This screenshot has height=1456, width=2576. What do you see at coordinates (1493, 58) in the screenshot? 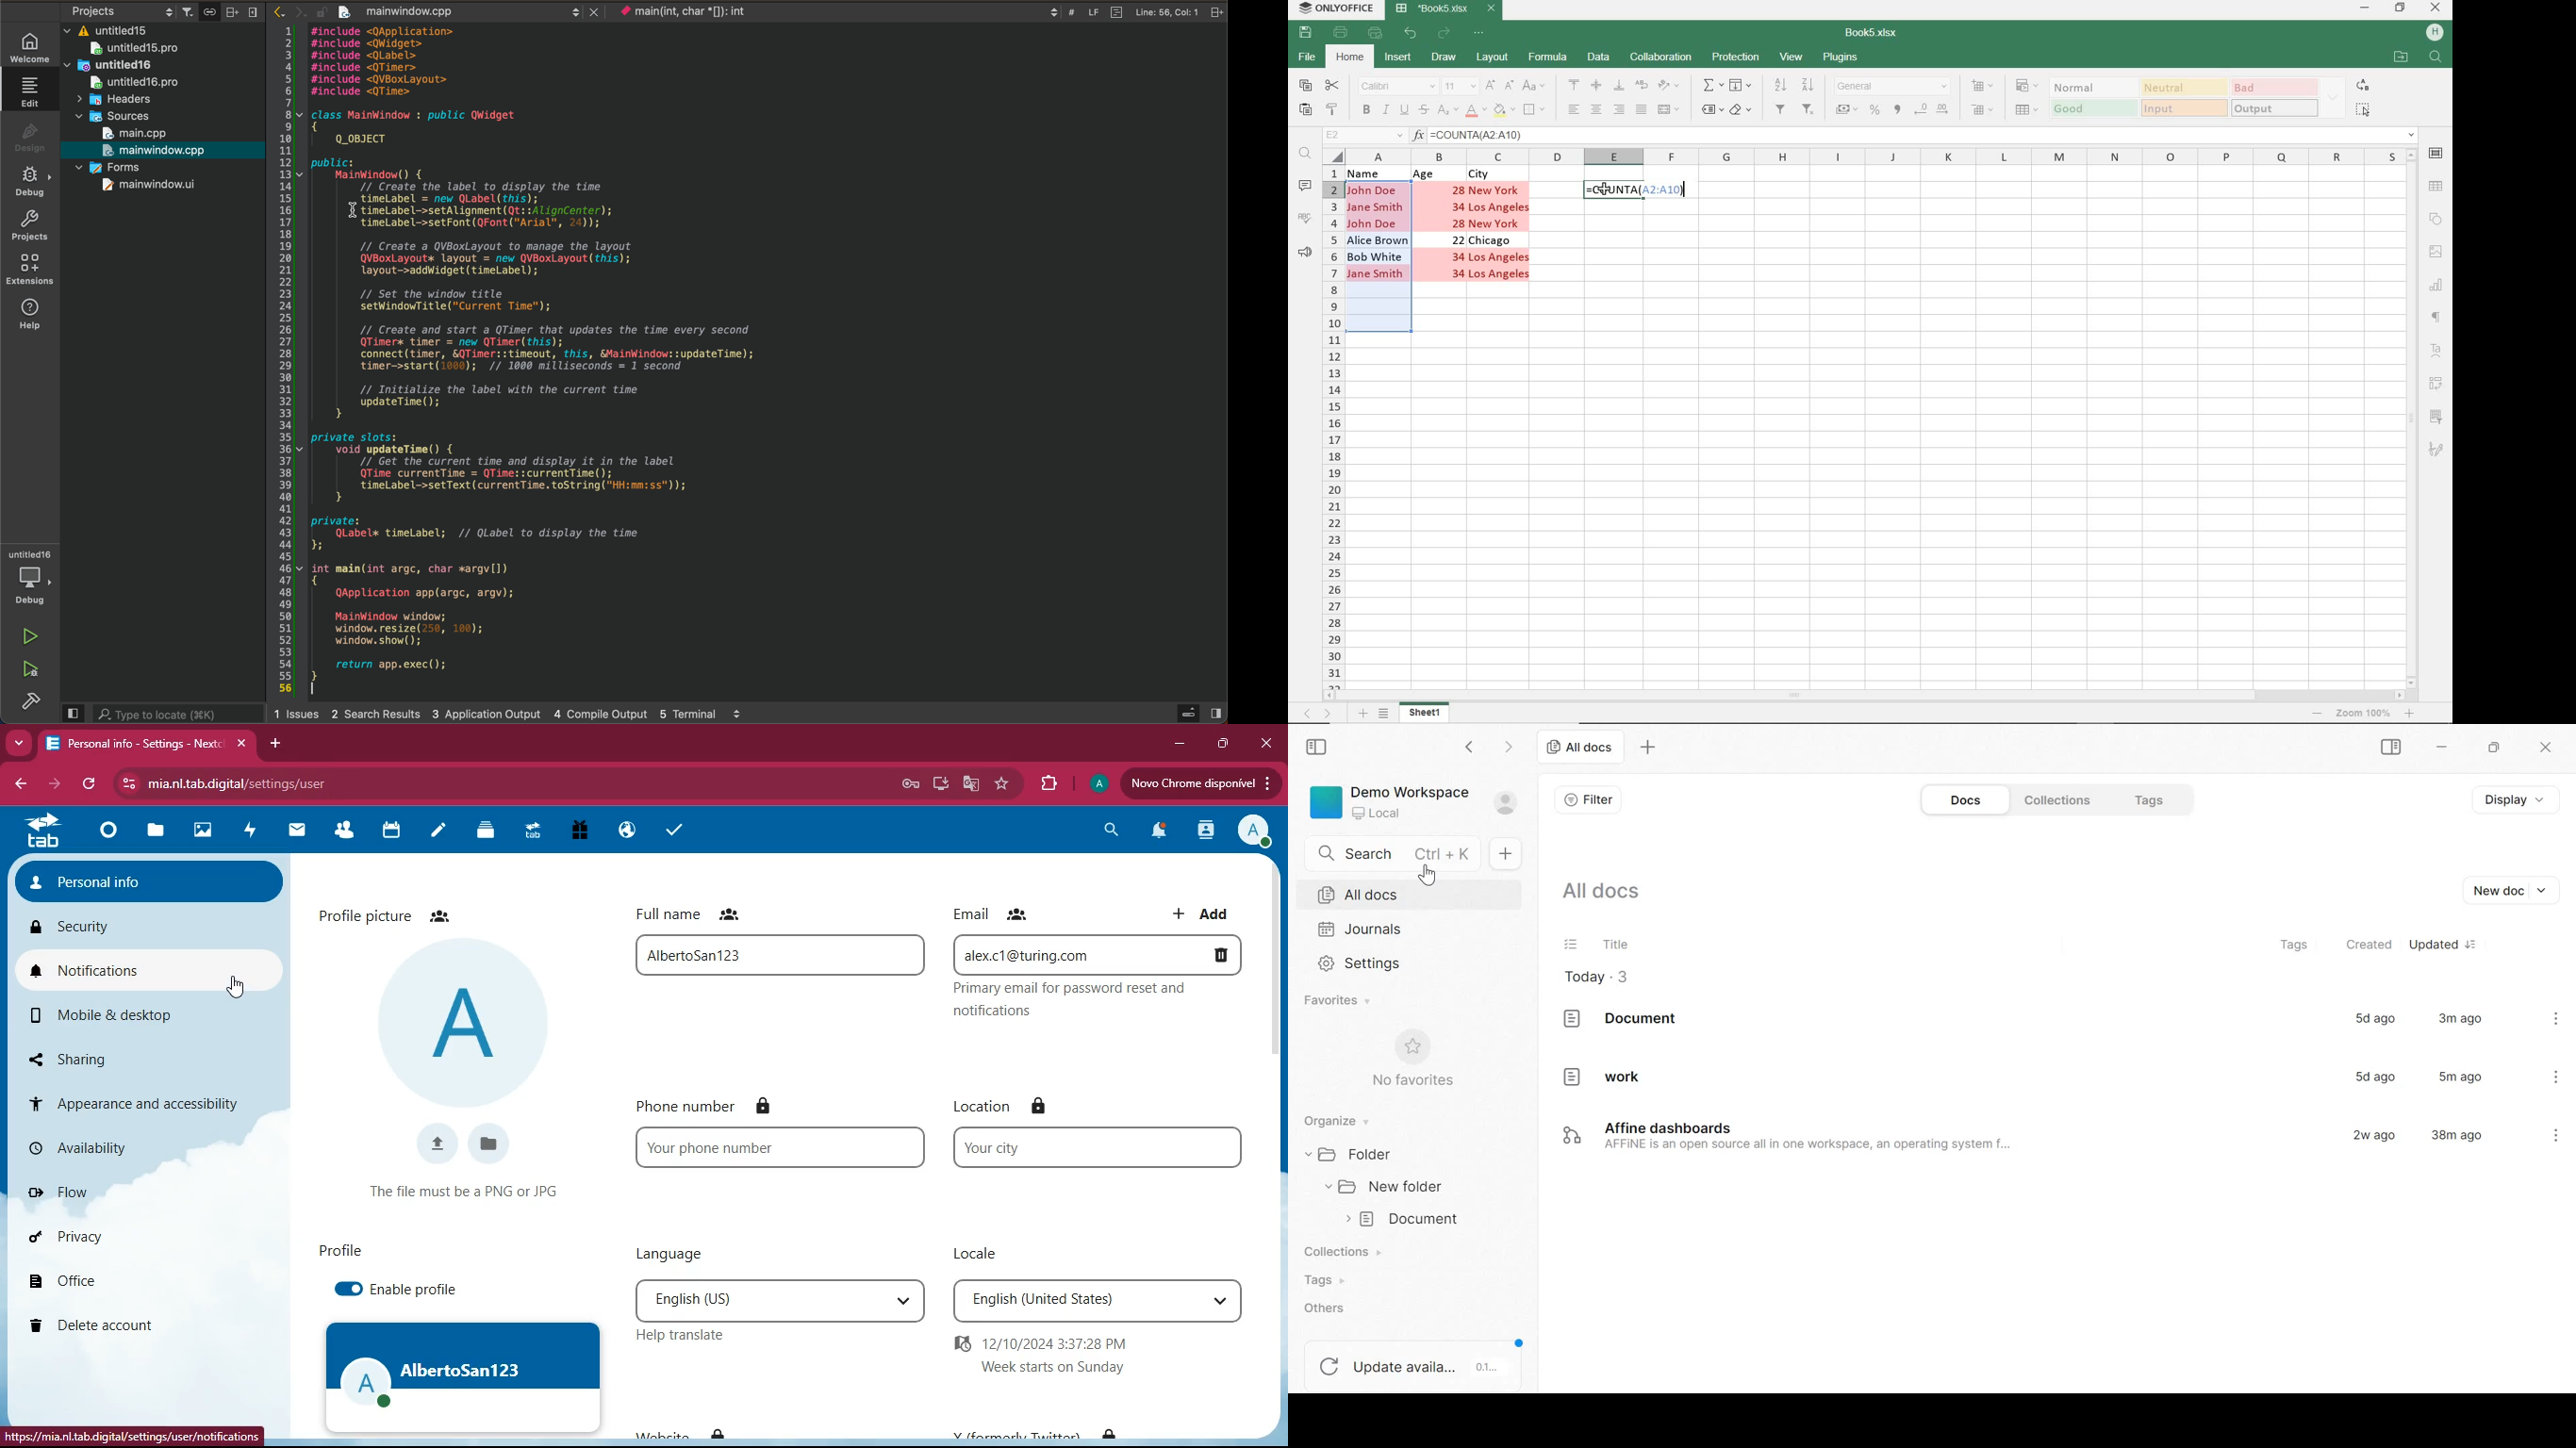
I see `LAYOUT` at bounding box center [1493, 58].